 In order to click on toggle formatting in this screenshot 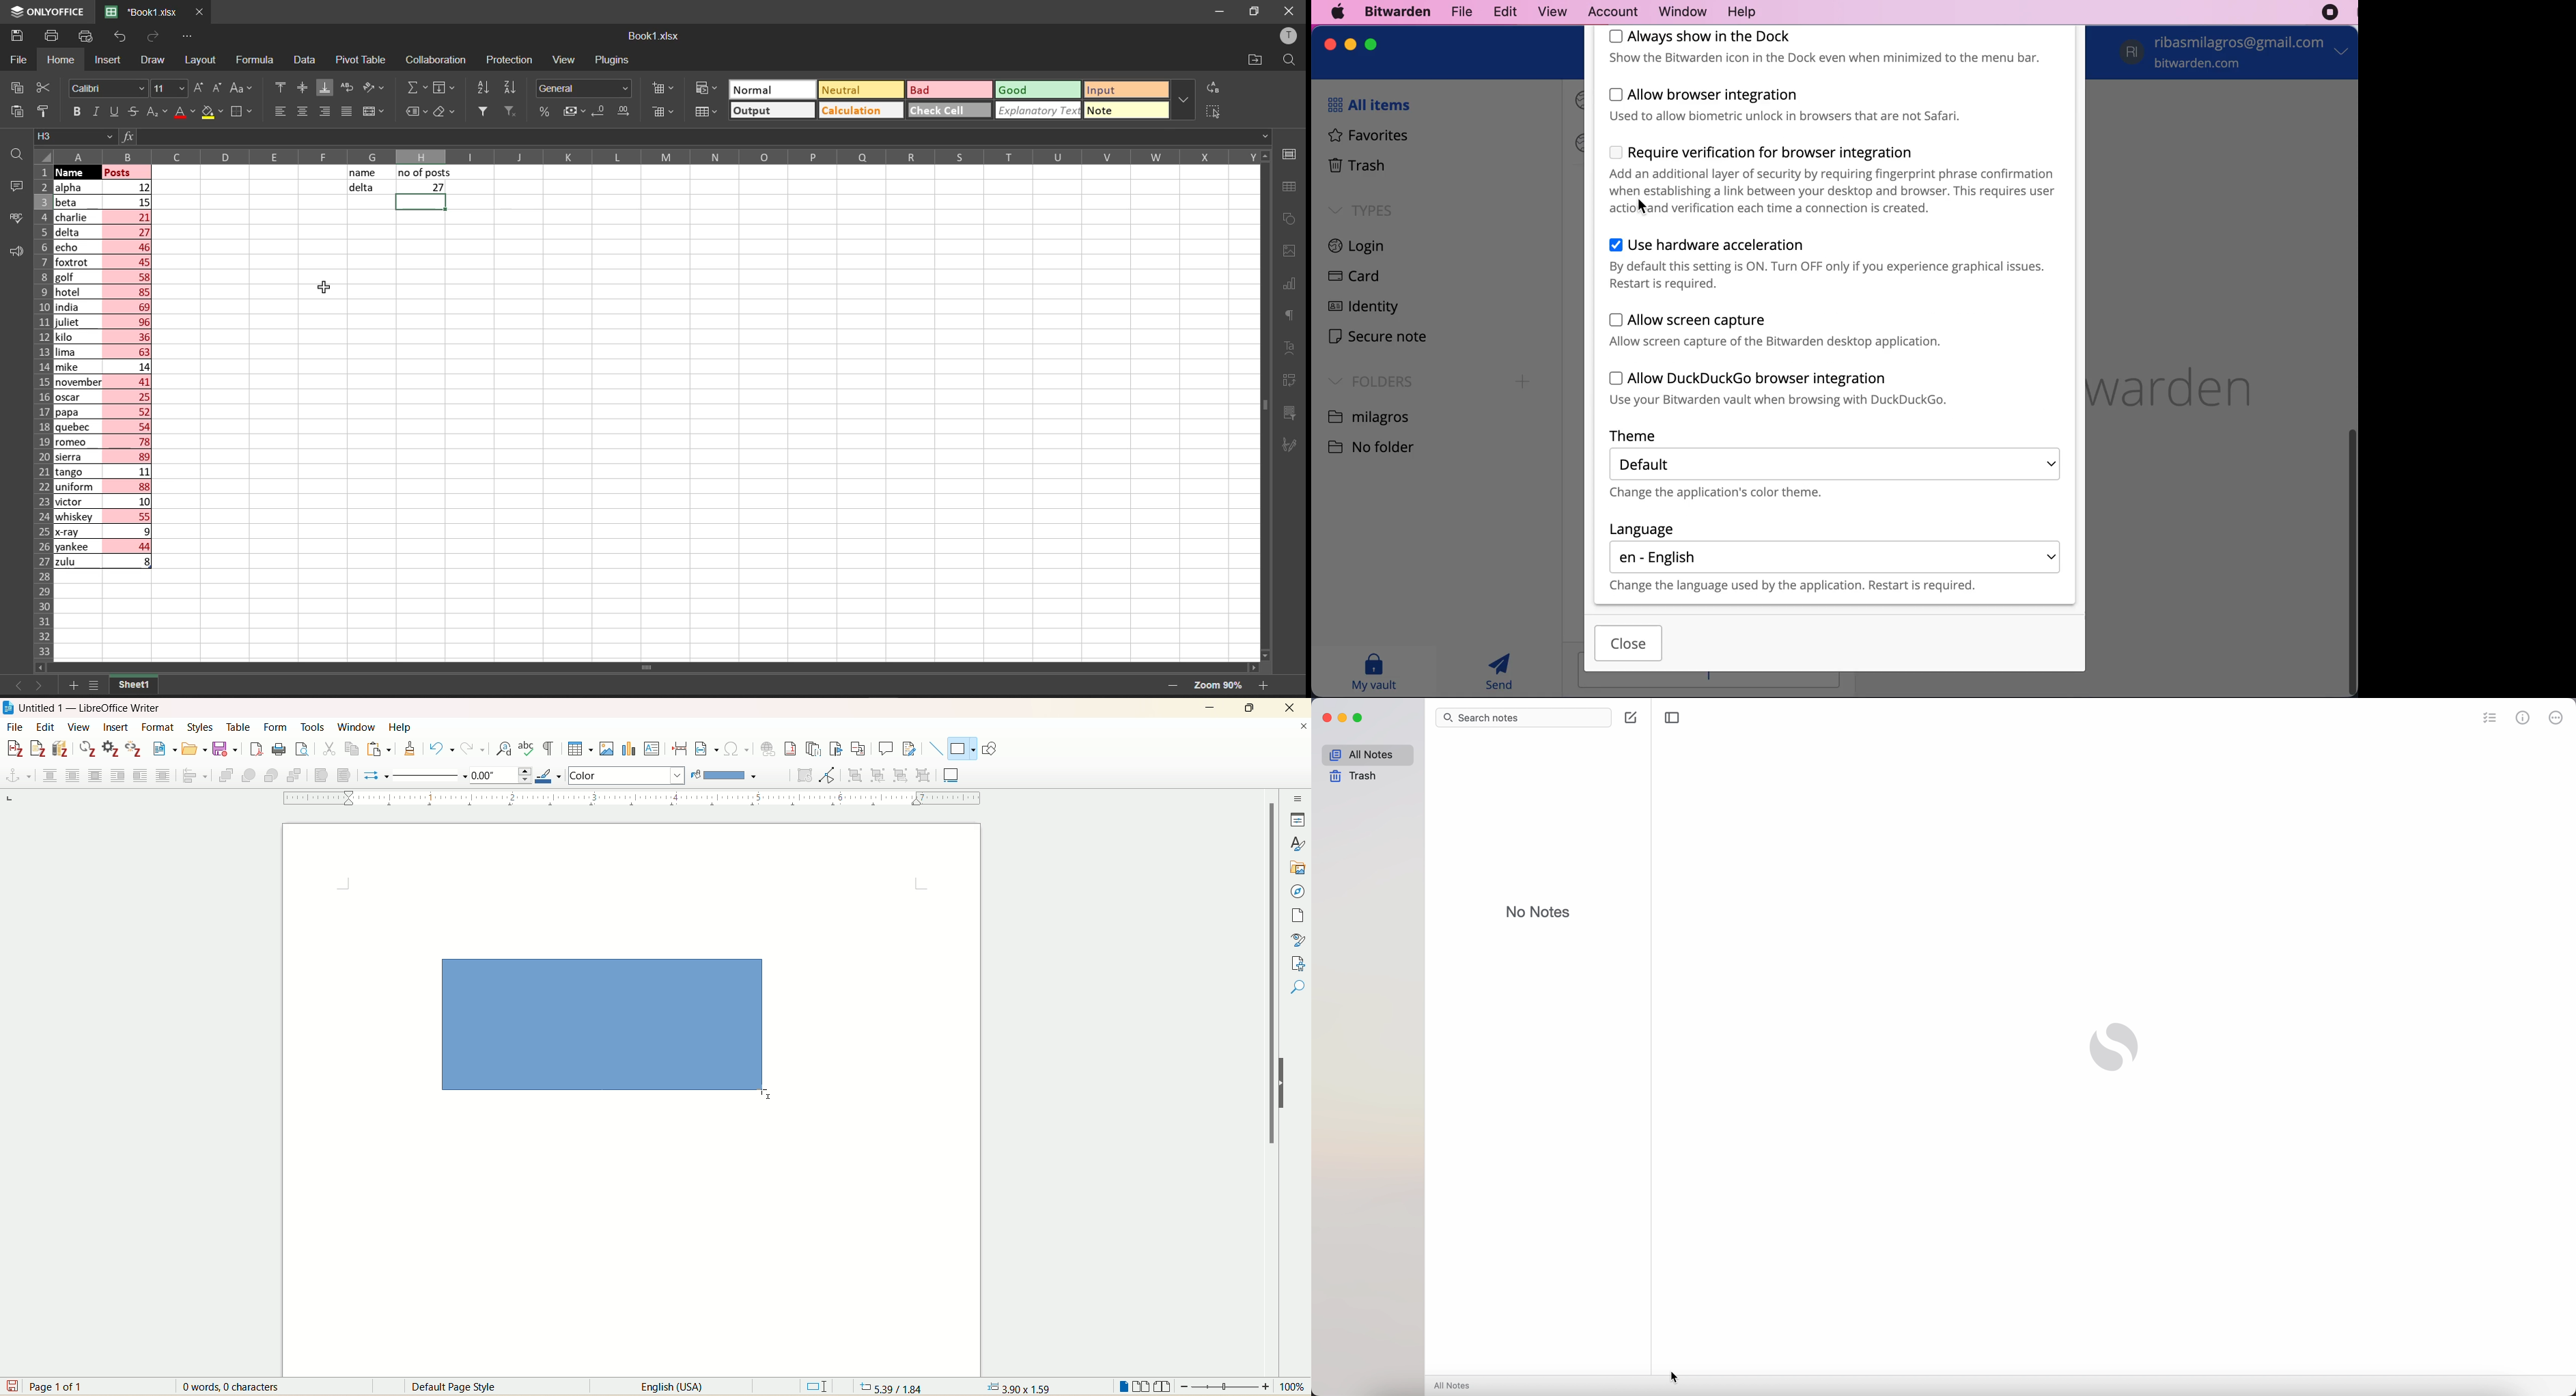, I will do `click(548, 749)`.